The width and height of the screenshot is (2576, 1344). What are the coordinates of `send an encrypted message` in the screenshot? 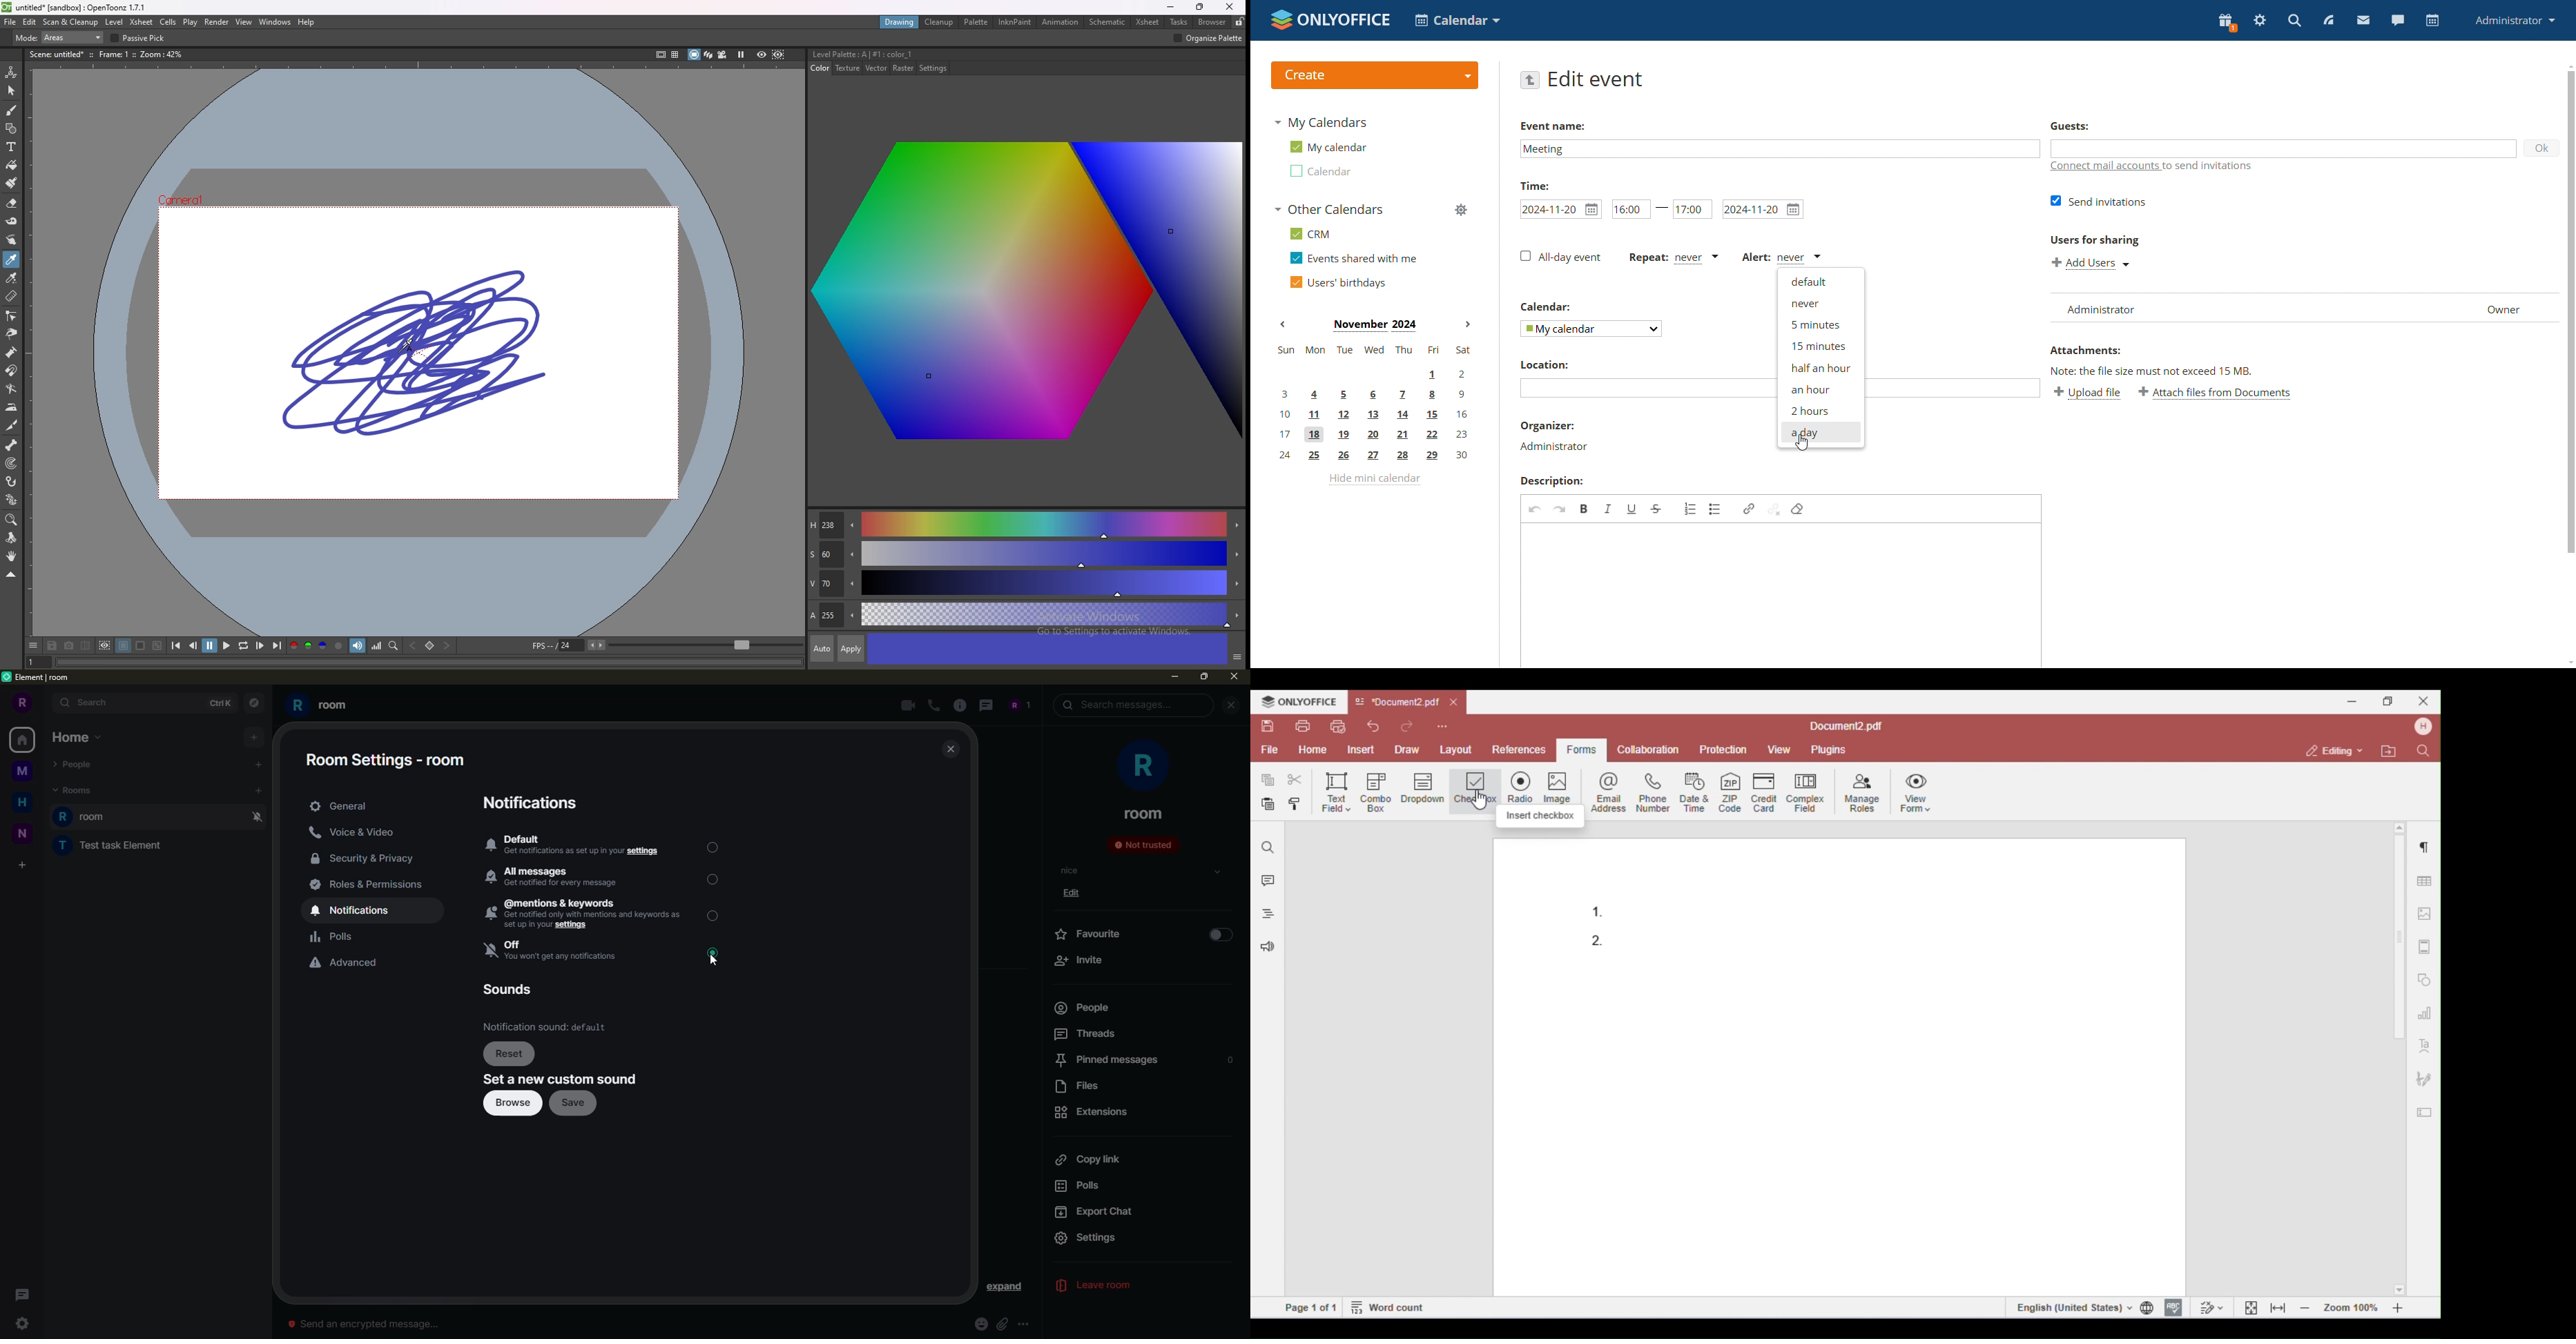 It's located at (361, 1324).